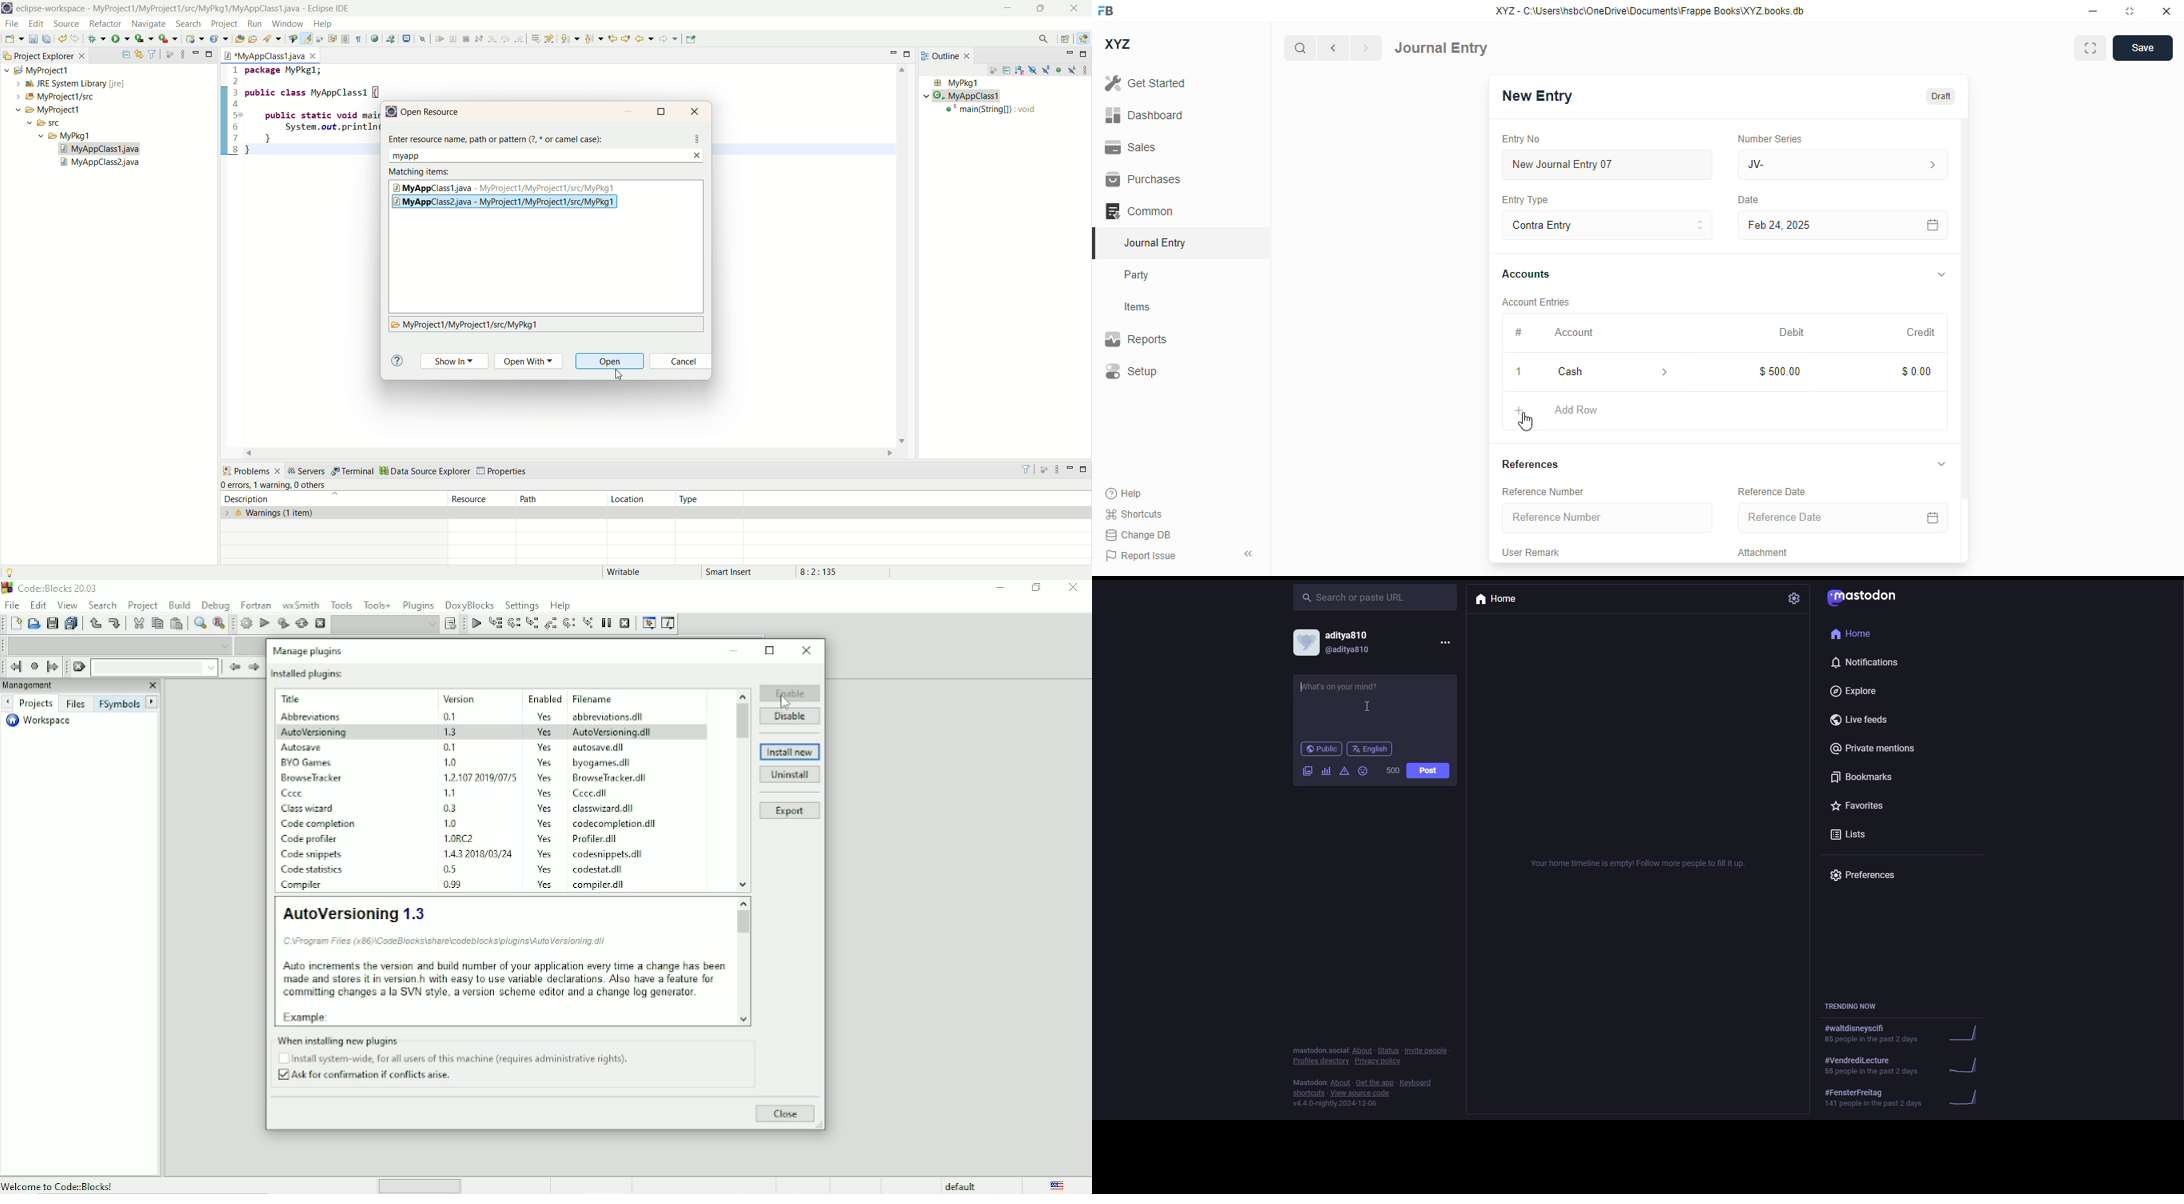 This screenshot has width=2184, height=1204. Describe the element at coordinates (103, 605) in the screenshot. I see `Search` at that location.